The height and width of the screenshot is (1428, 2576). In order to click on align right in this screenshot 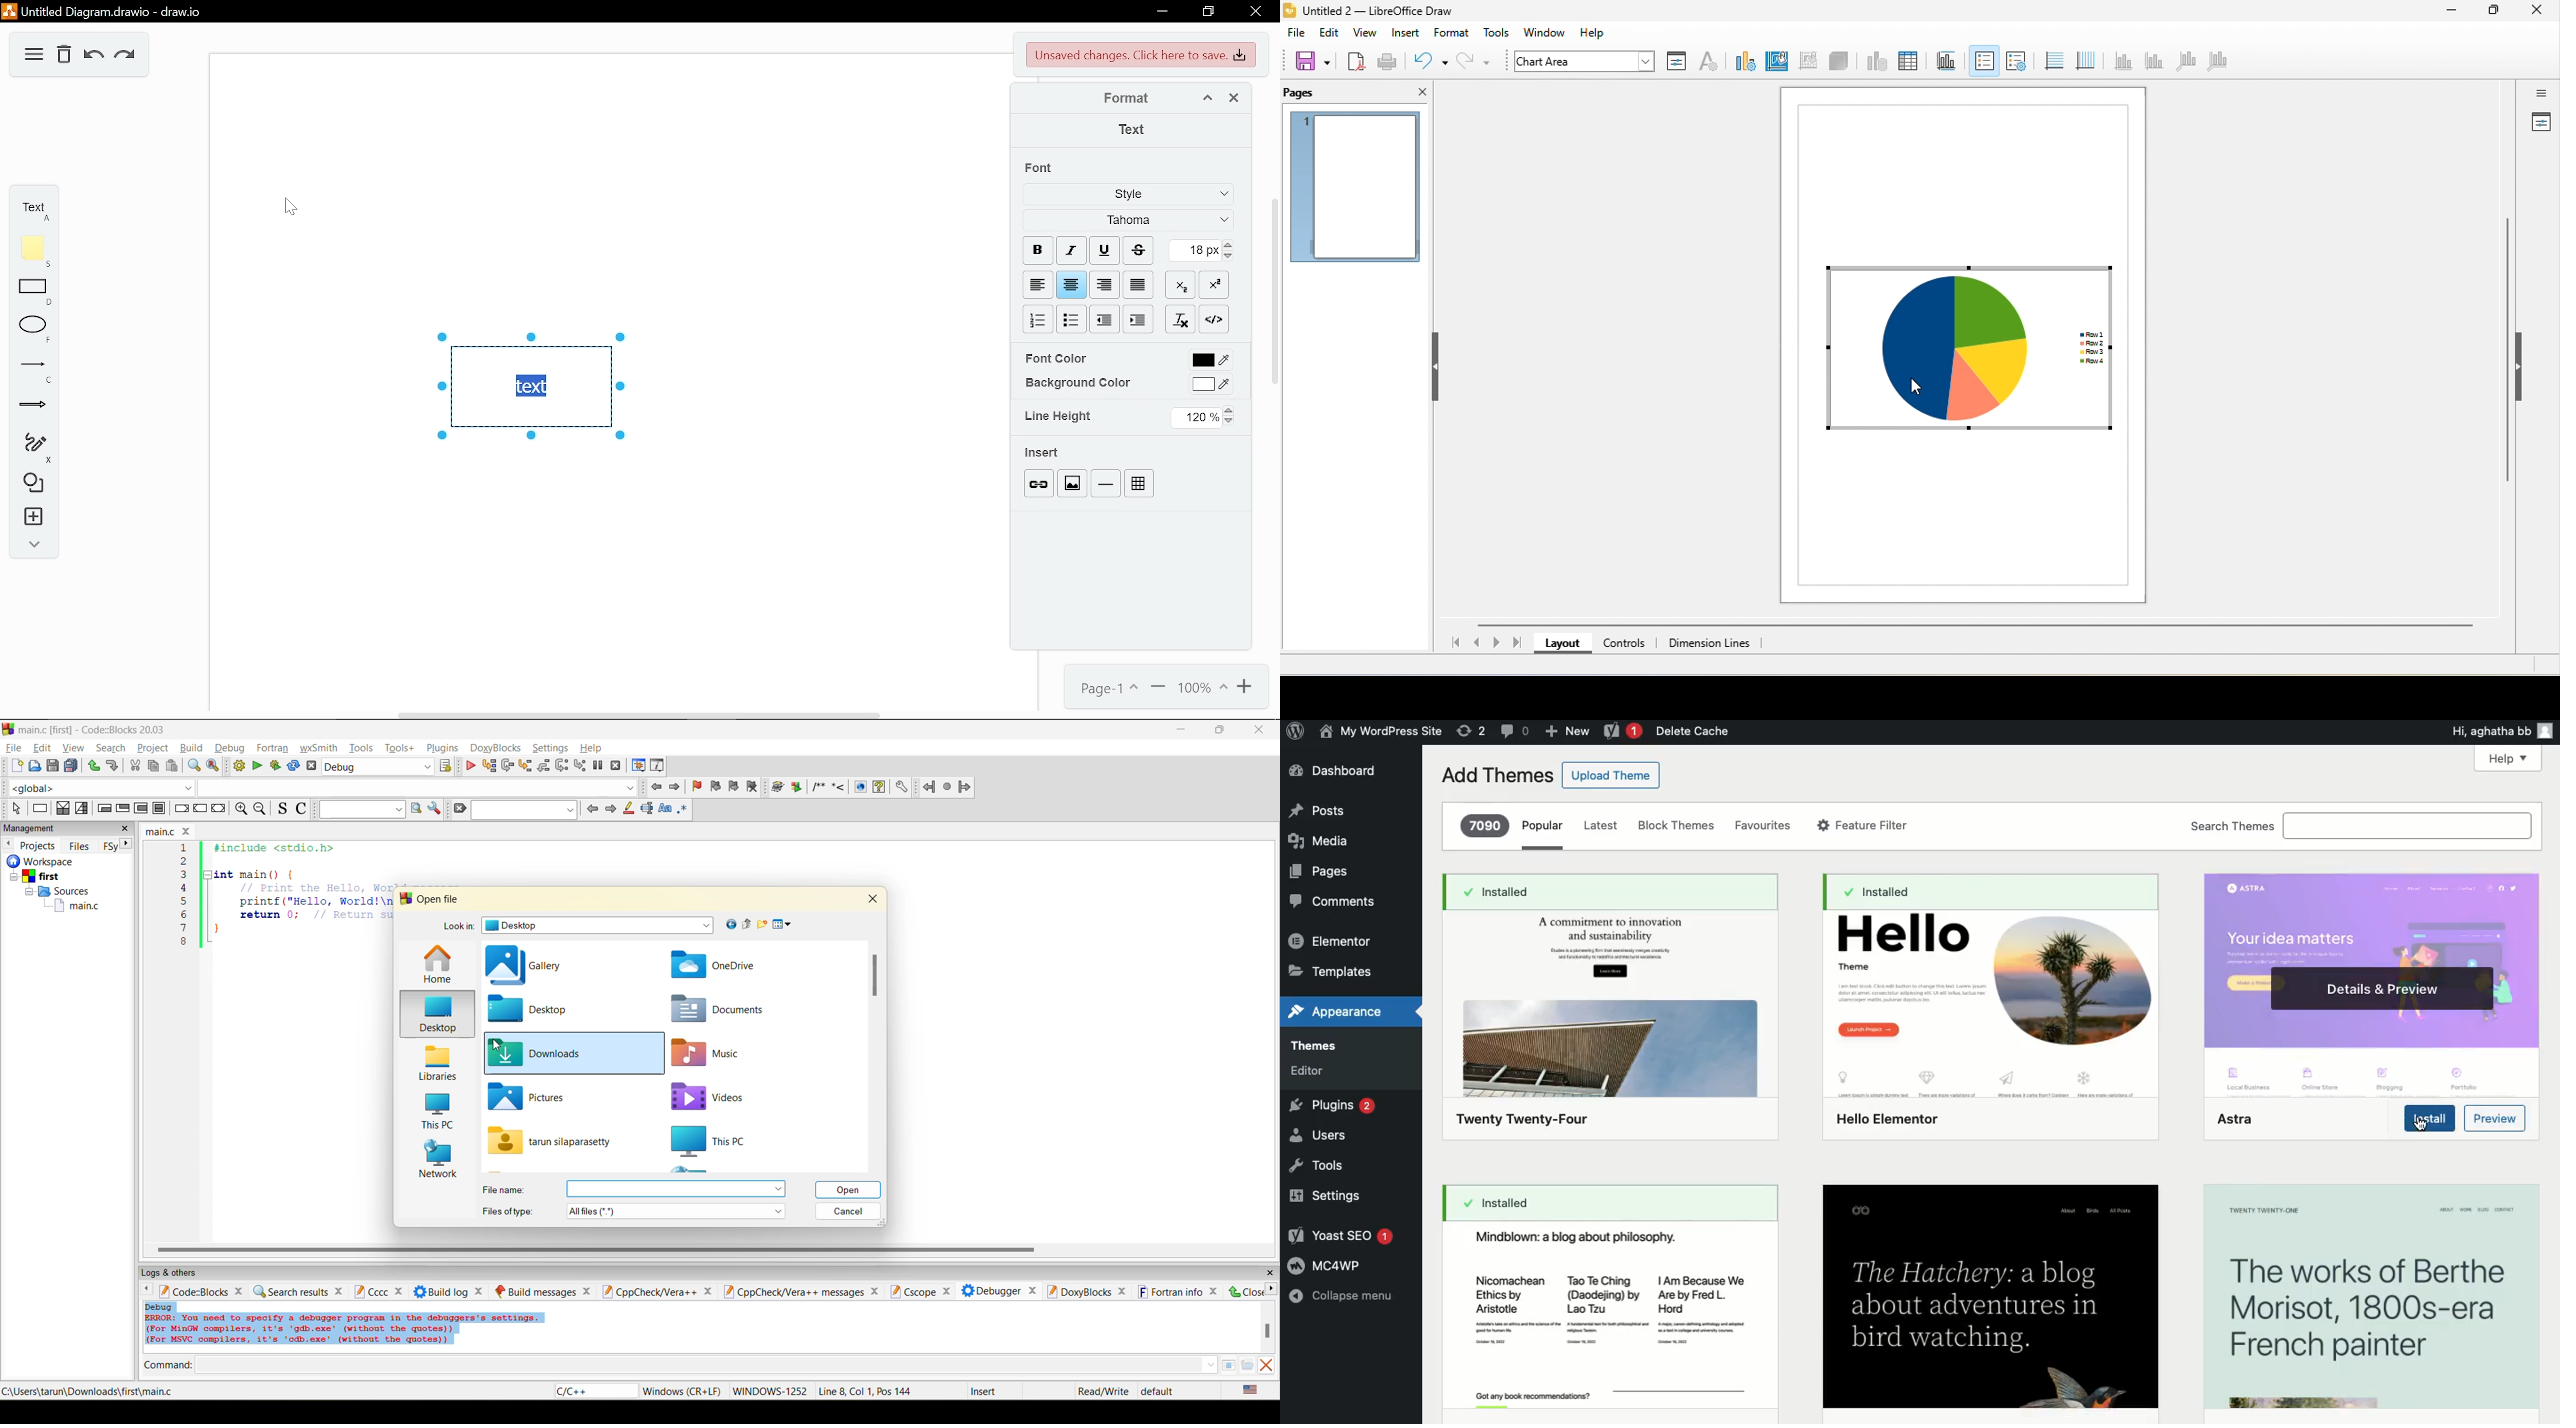, I will do `click(1103, 286)`.